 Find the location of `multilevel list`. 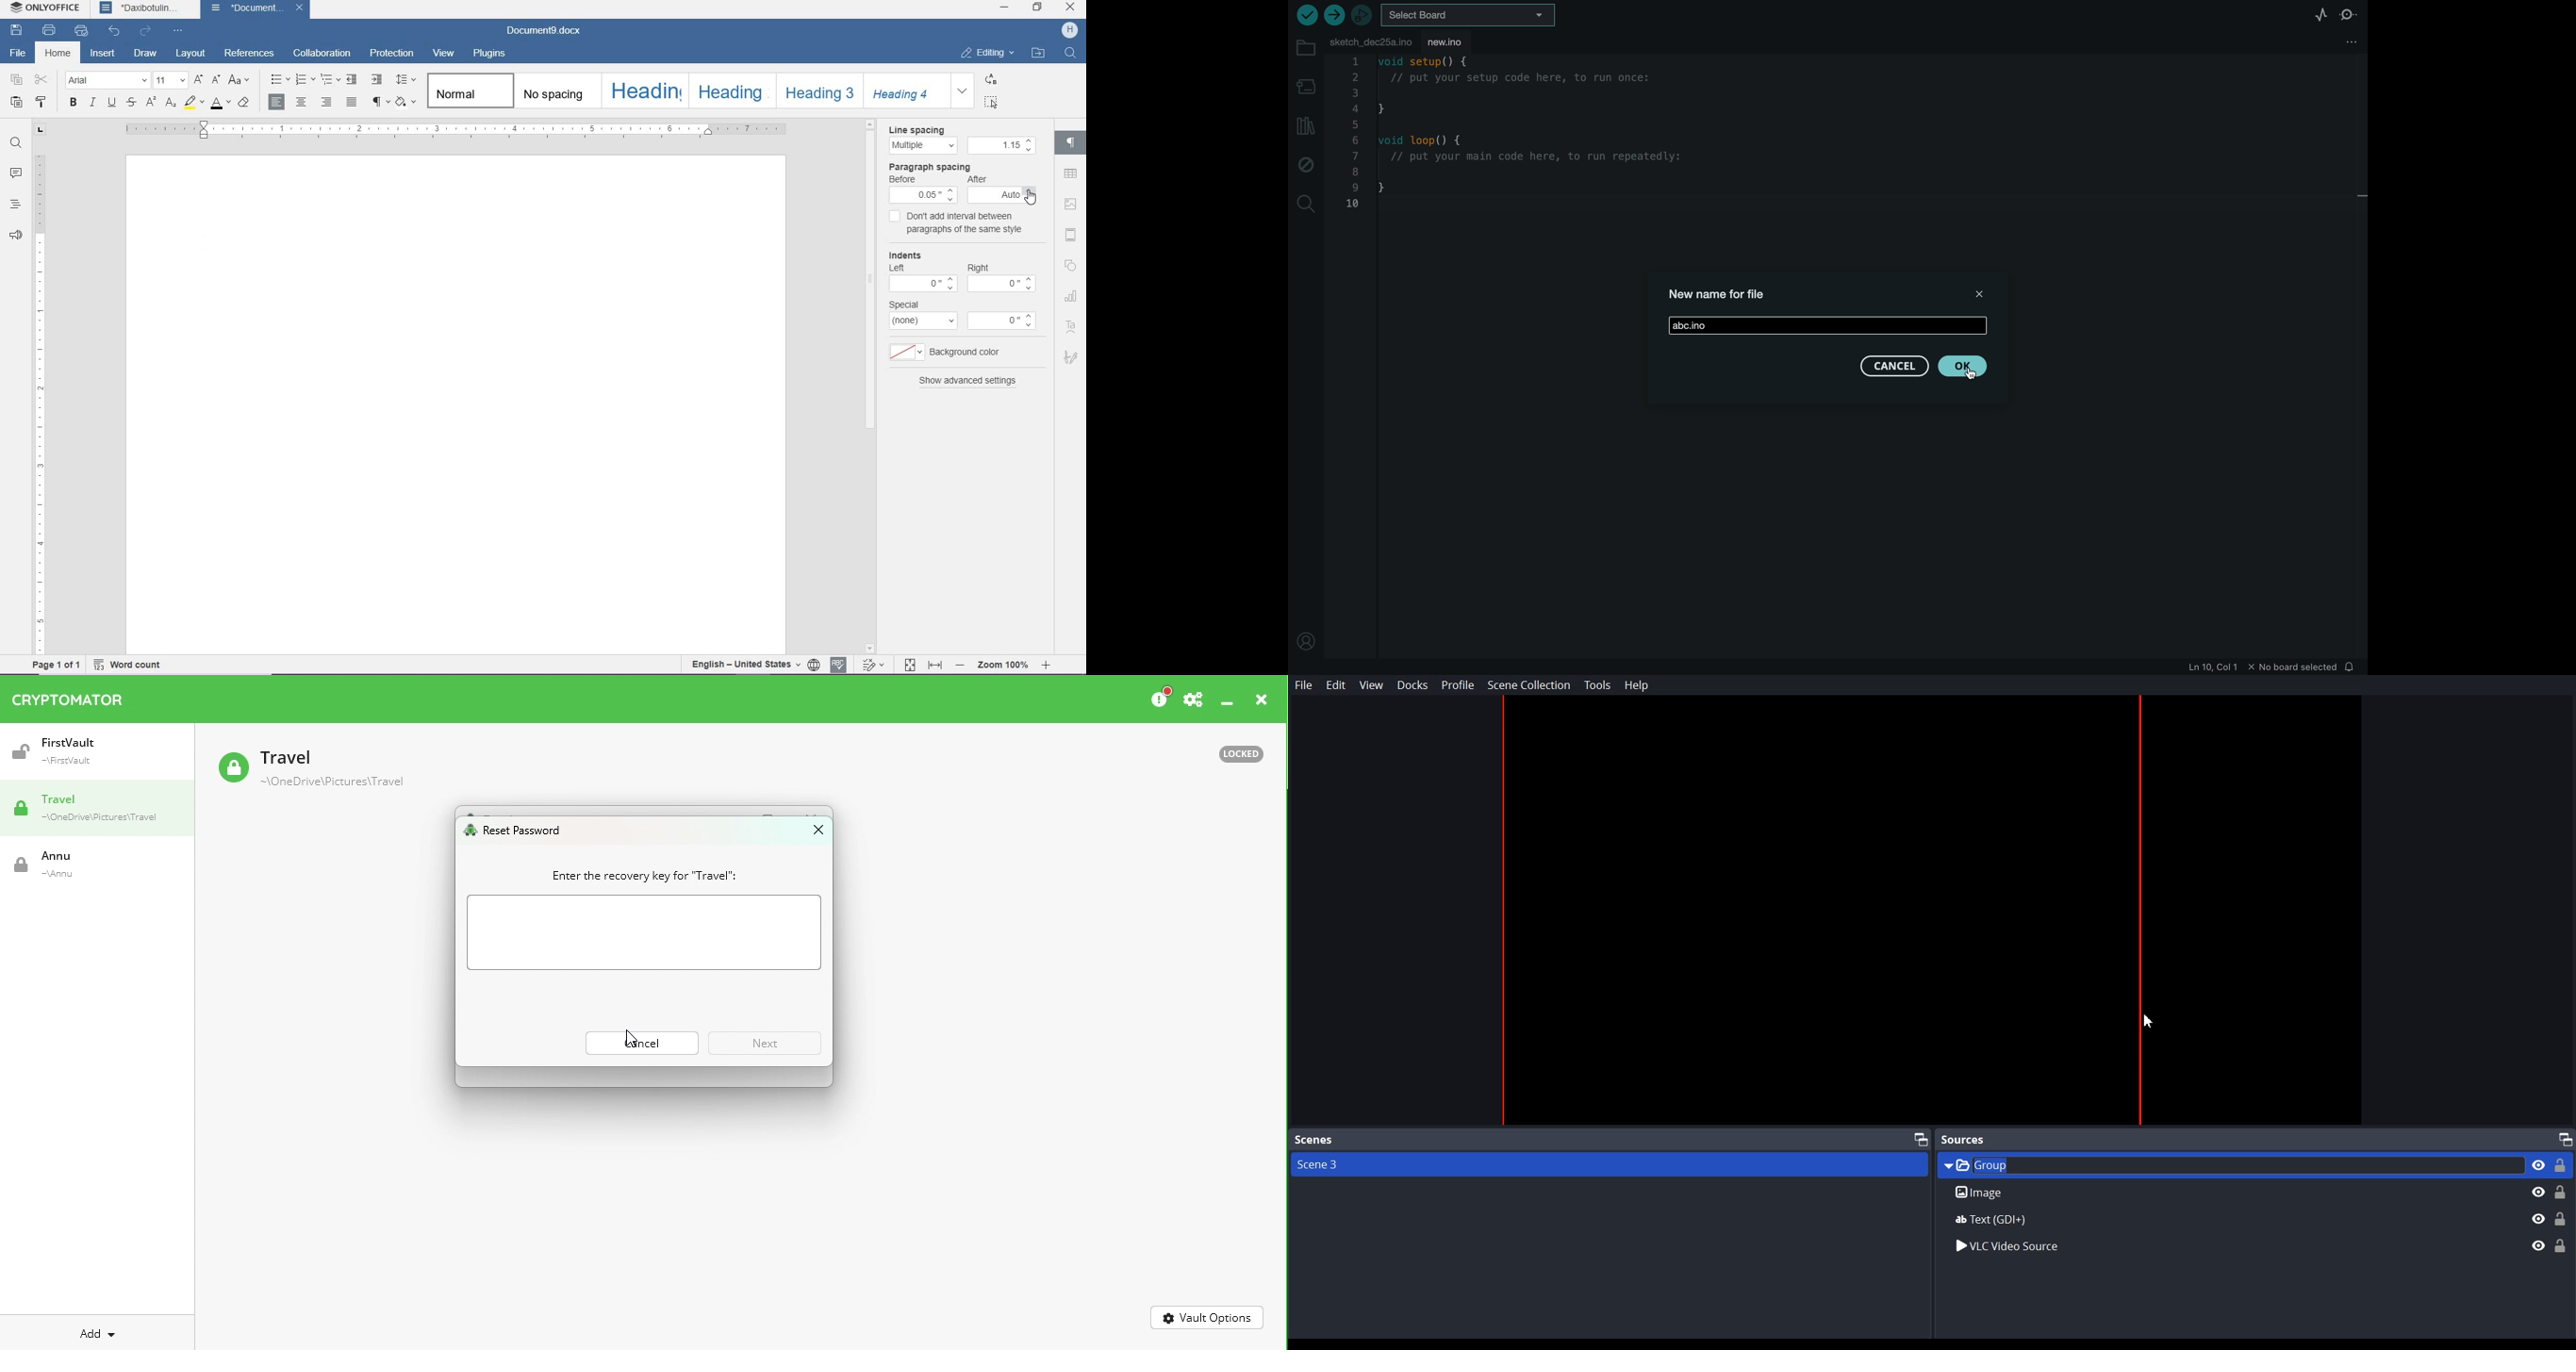

multilevel list is located at coordinates (332, 81).